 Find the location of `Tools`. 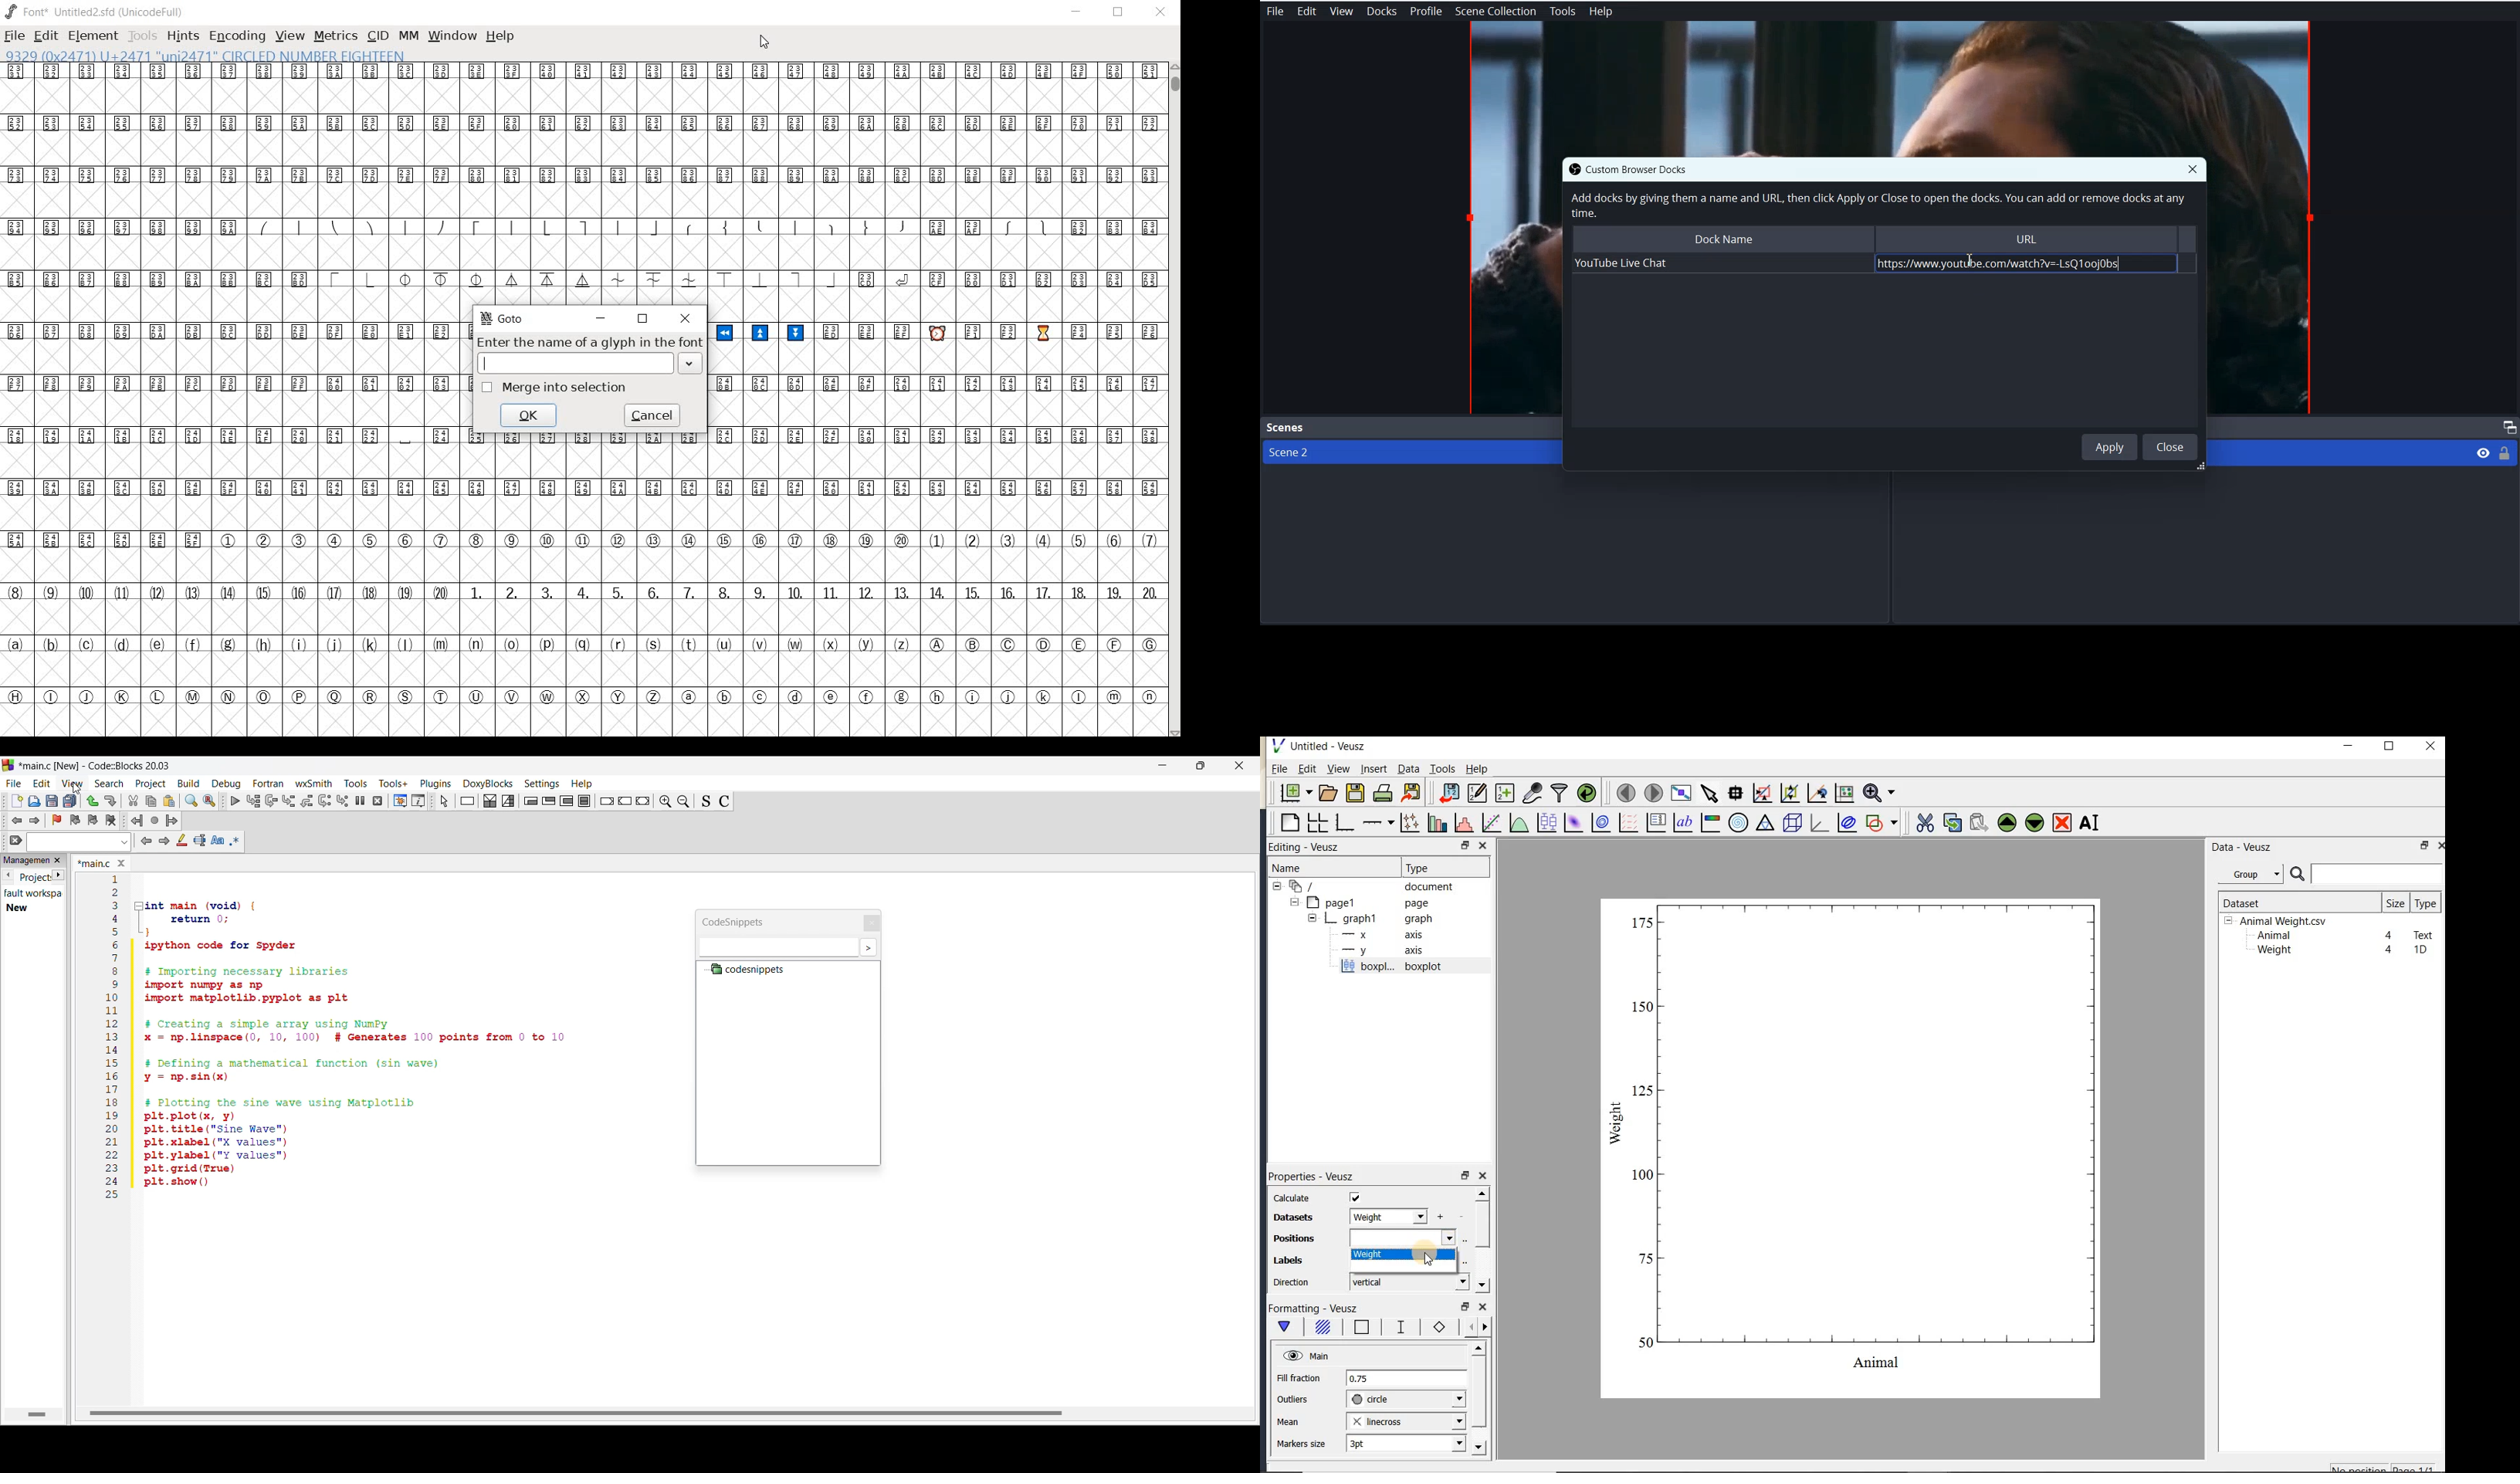

Tools is located at coordinates (1563, 12).